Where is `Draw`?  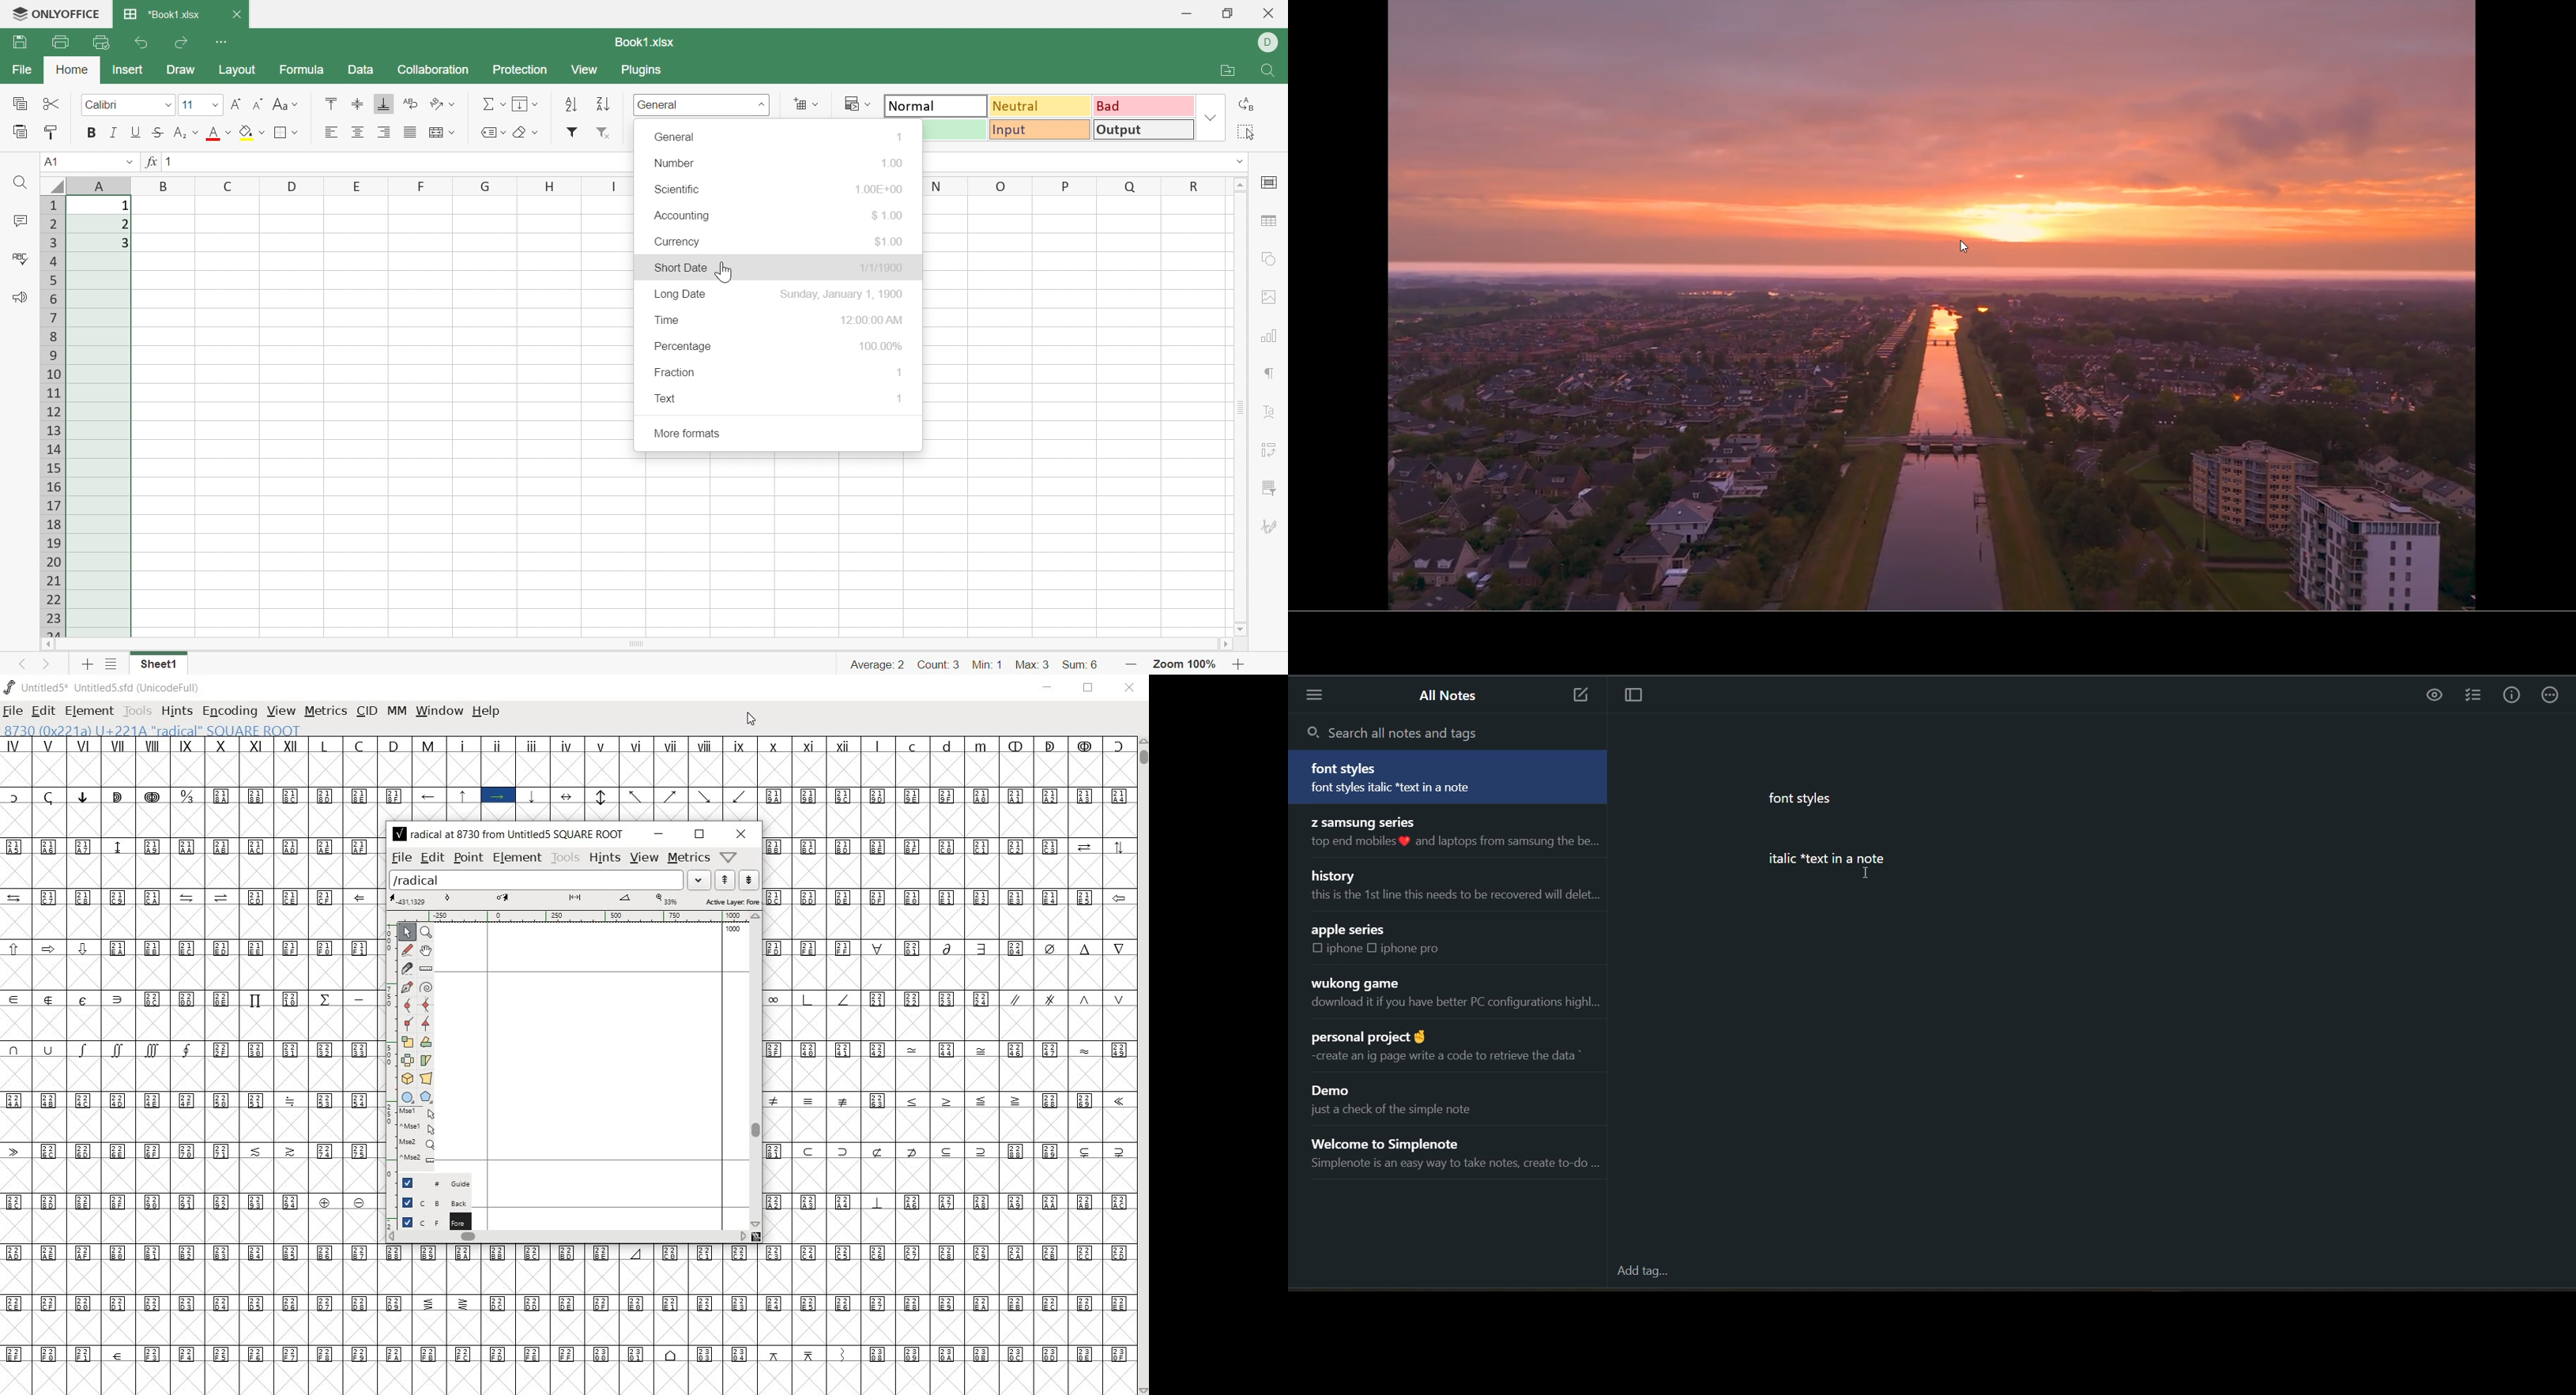 Draw is located at coordinates (180, 69).